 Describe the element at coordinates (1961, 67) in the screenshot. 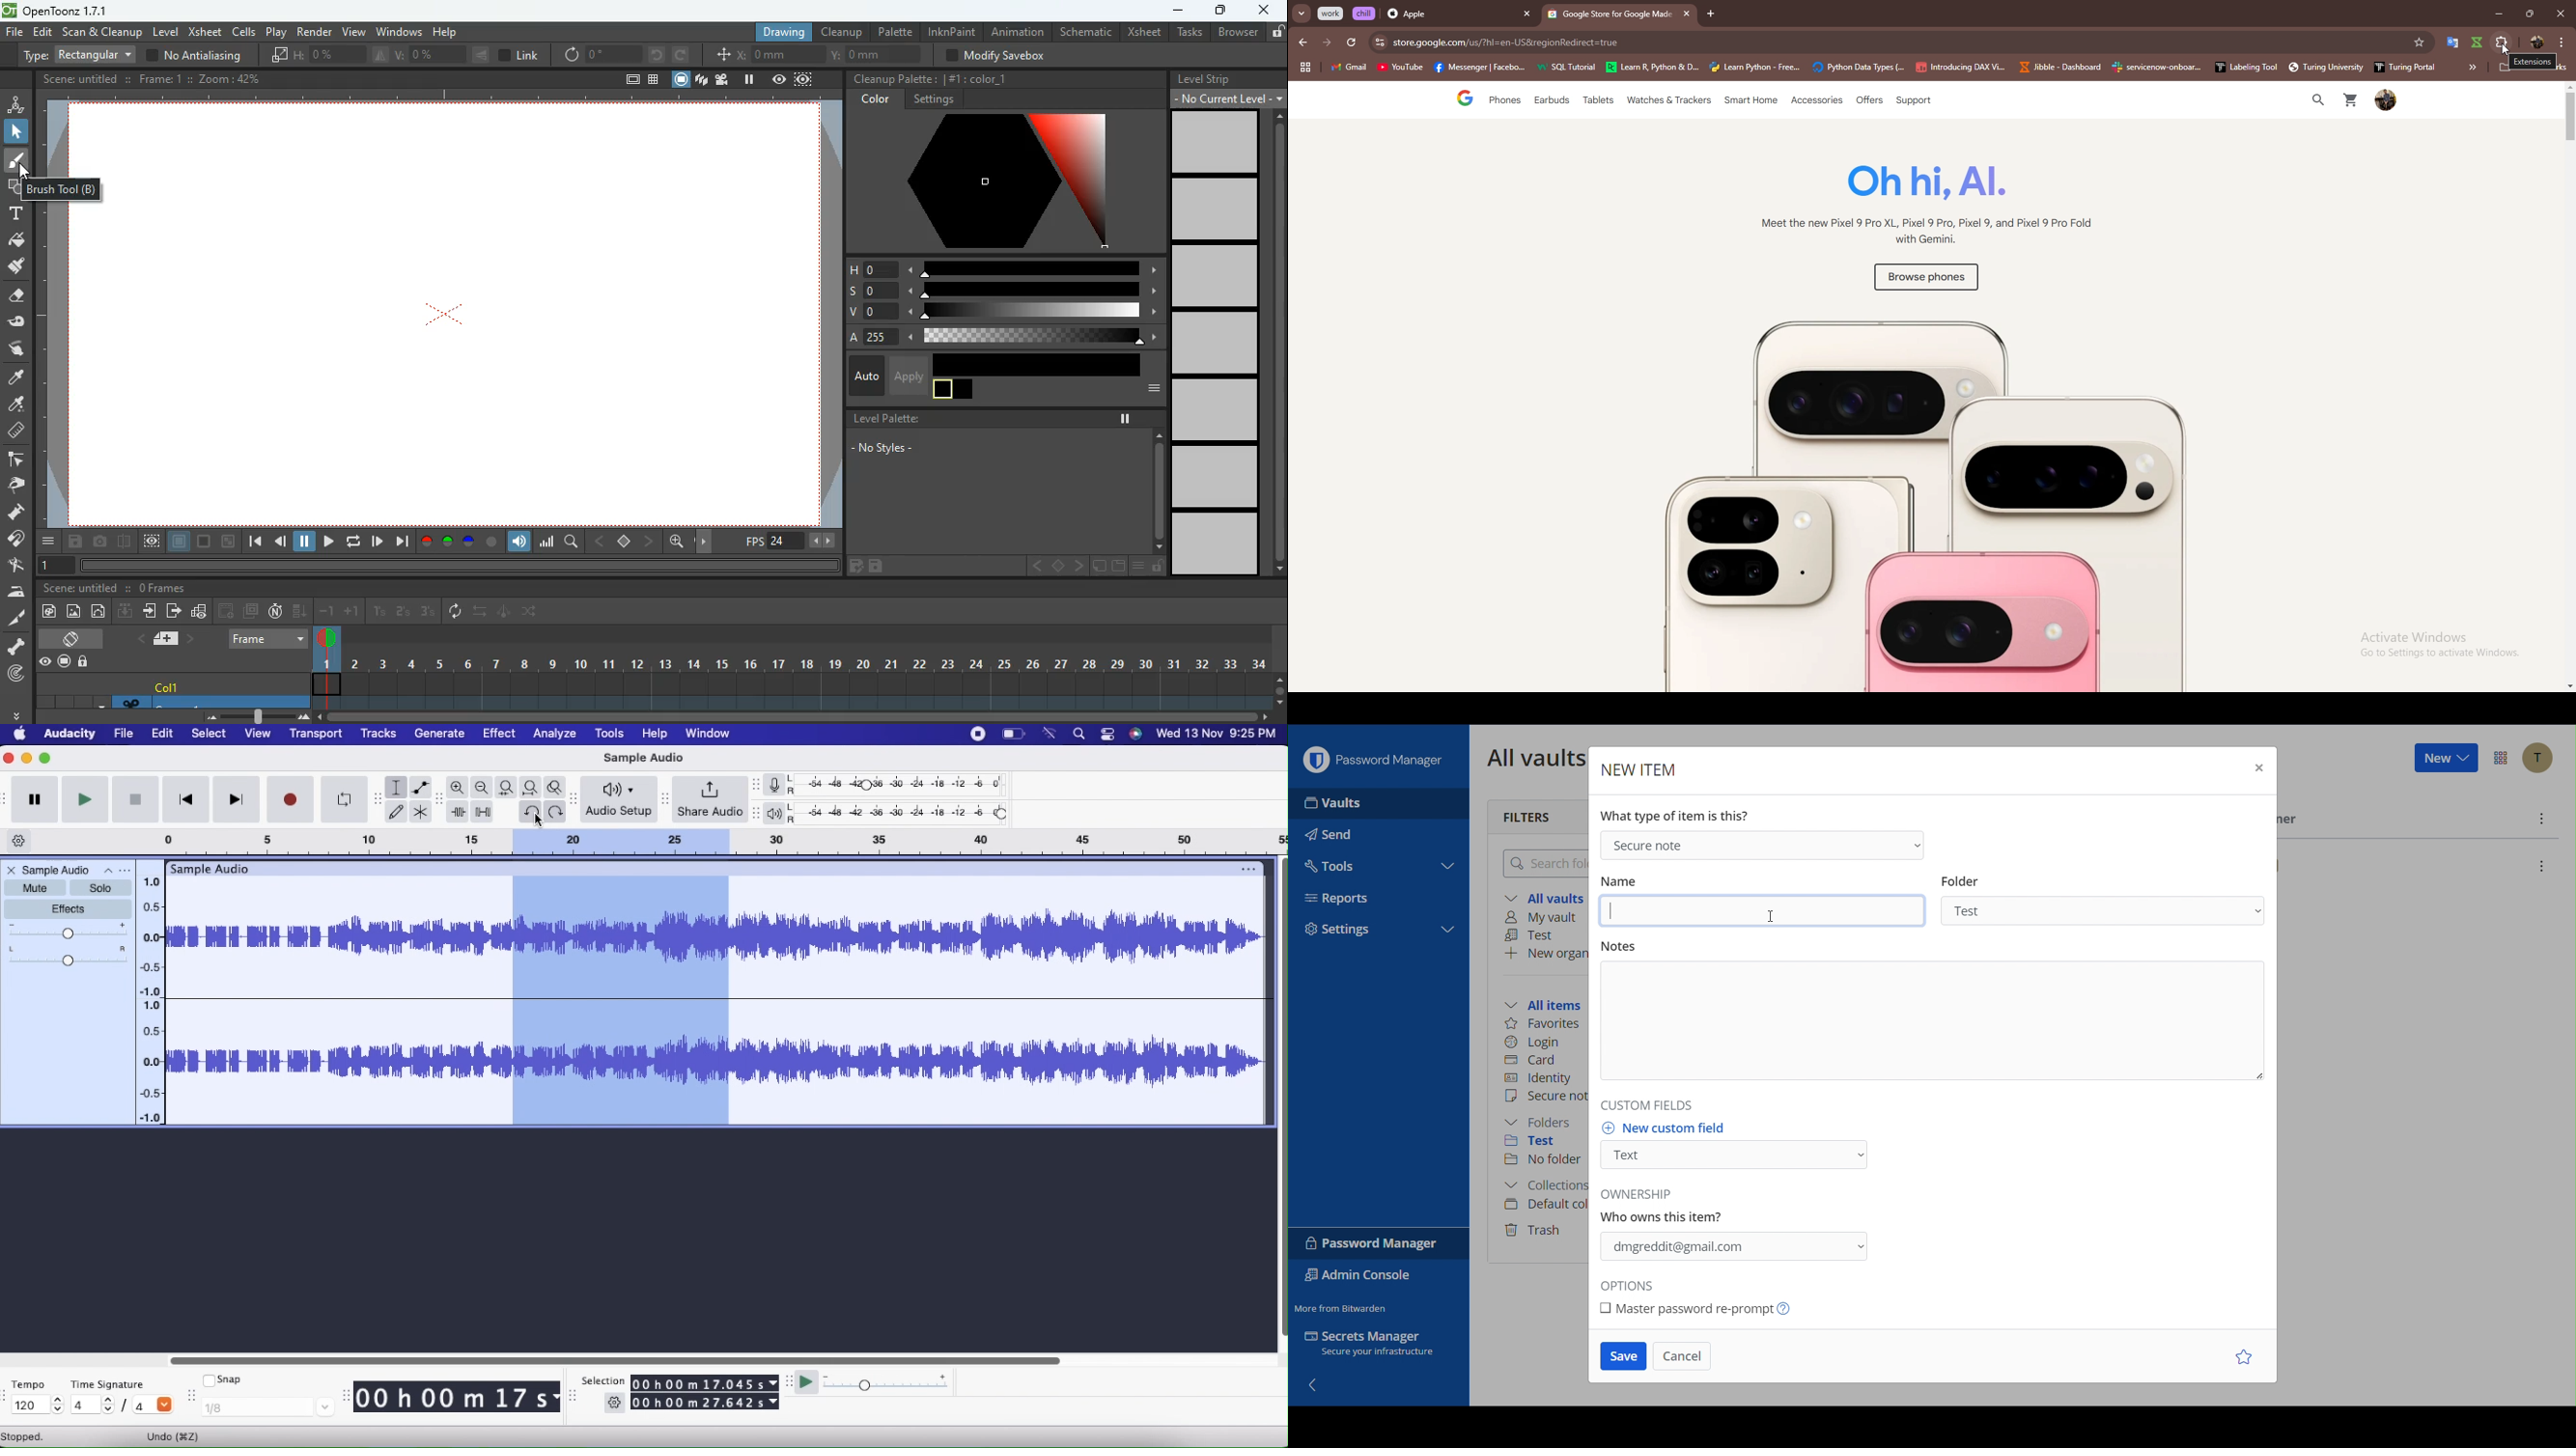

I see `Introducing DAX Vi..` at that location.